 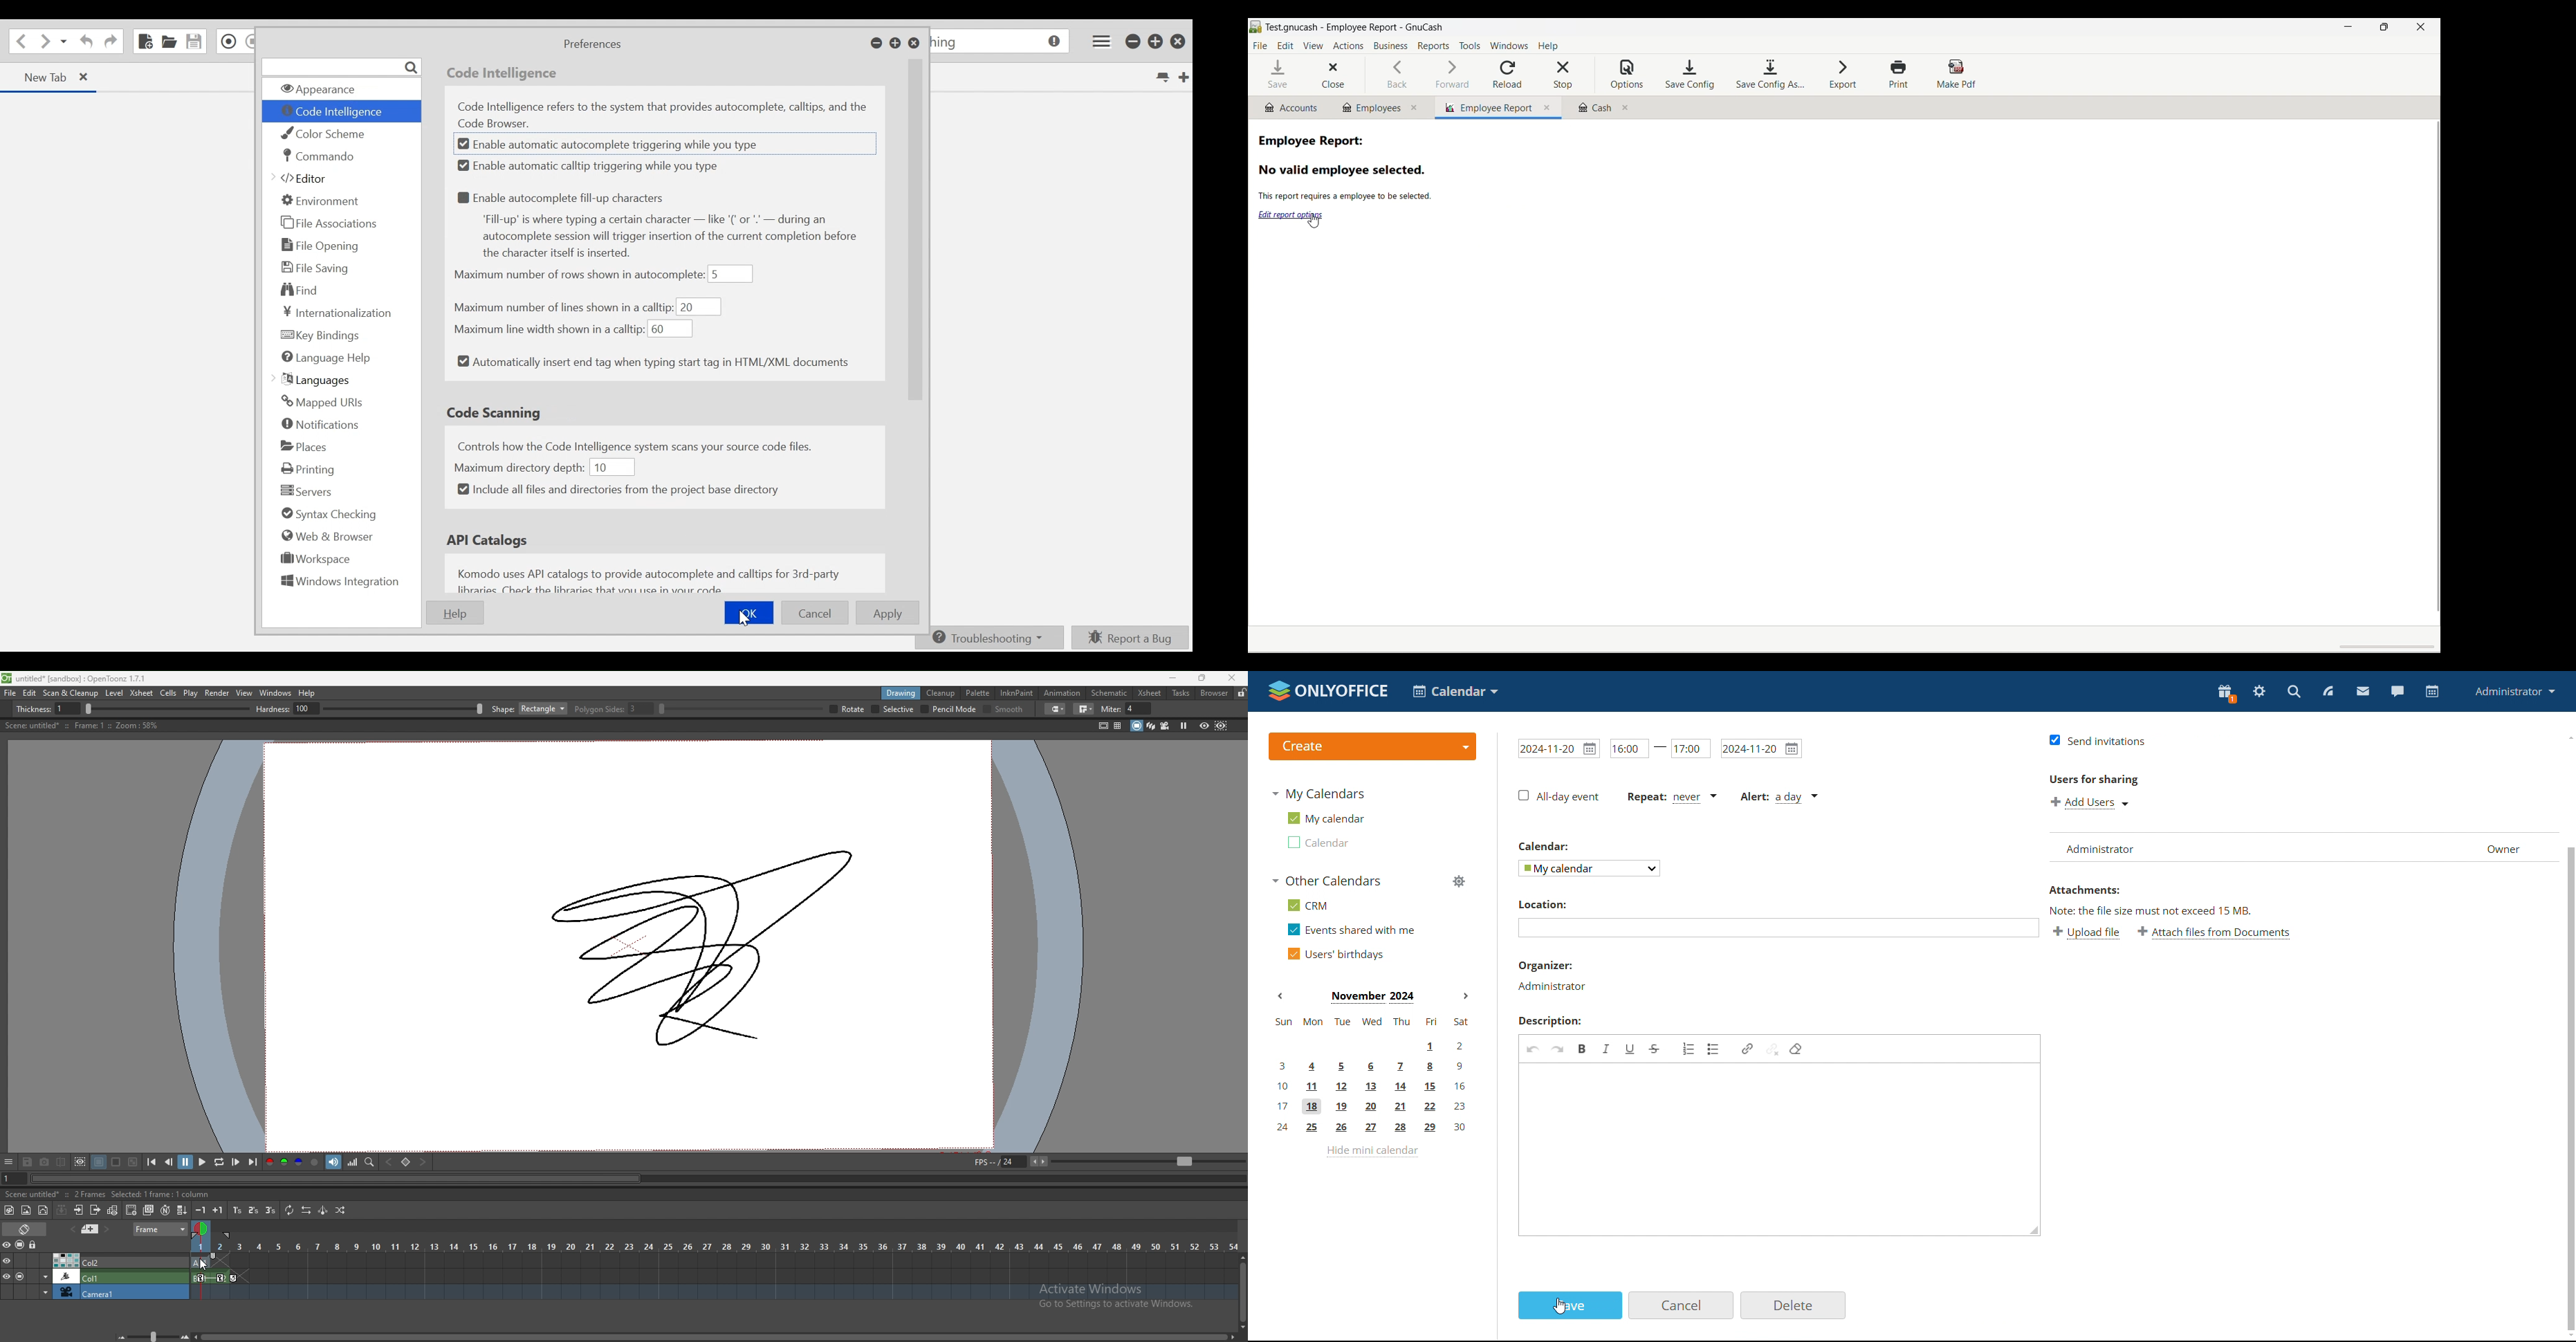 I want to click on field guide, so click(x=1118, y=726).